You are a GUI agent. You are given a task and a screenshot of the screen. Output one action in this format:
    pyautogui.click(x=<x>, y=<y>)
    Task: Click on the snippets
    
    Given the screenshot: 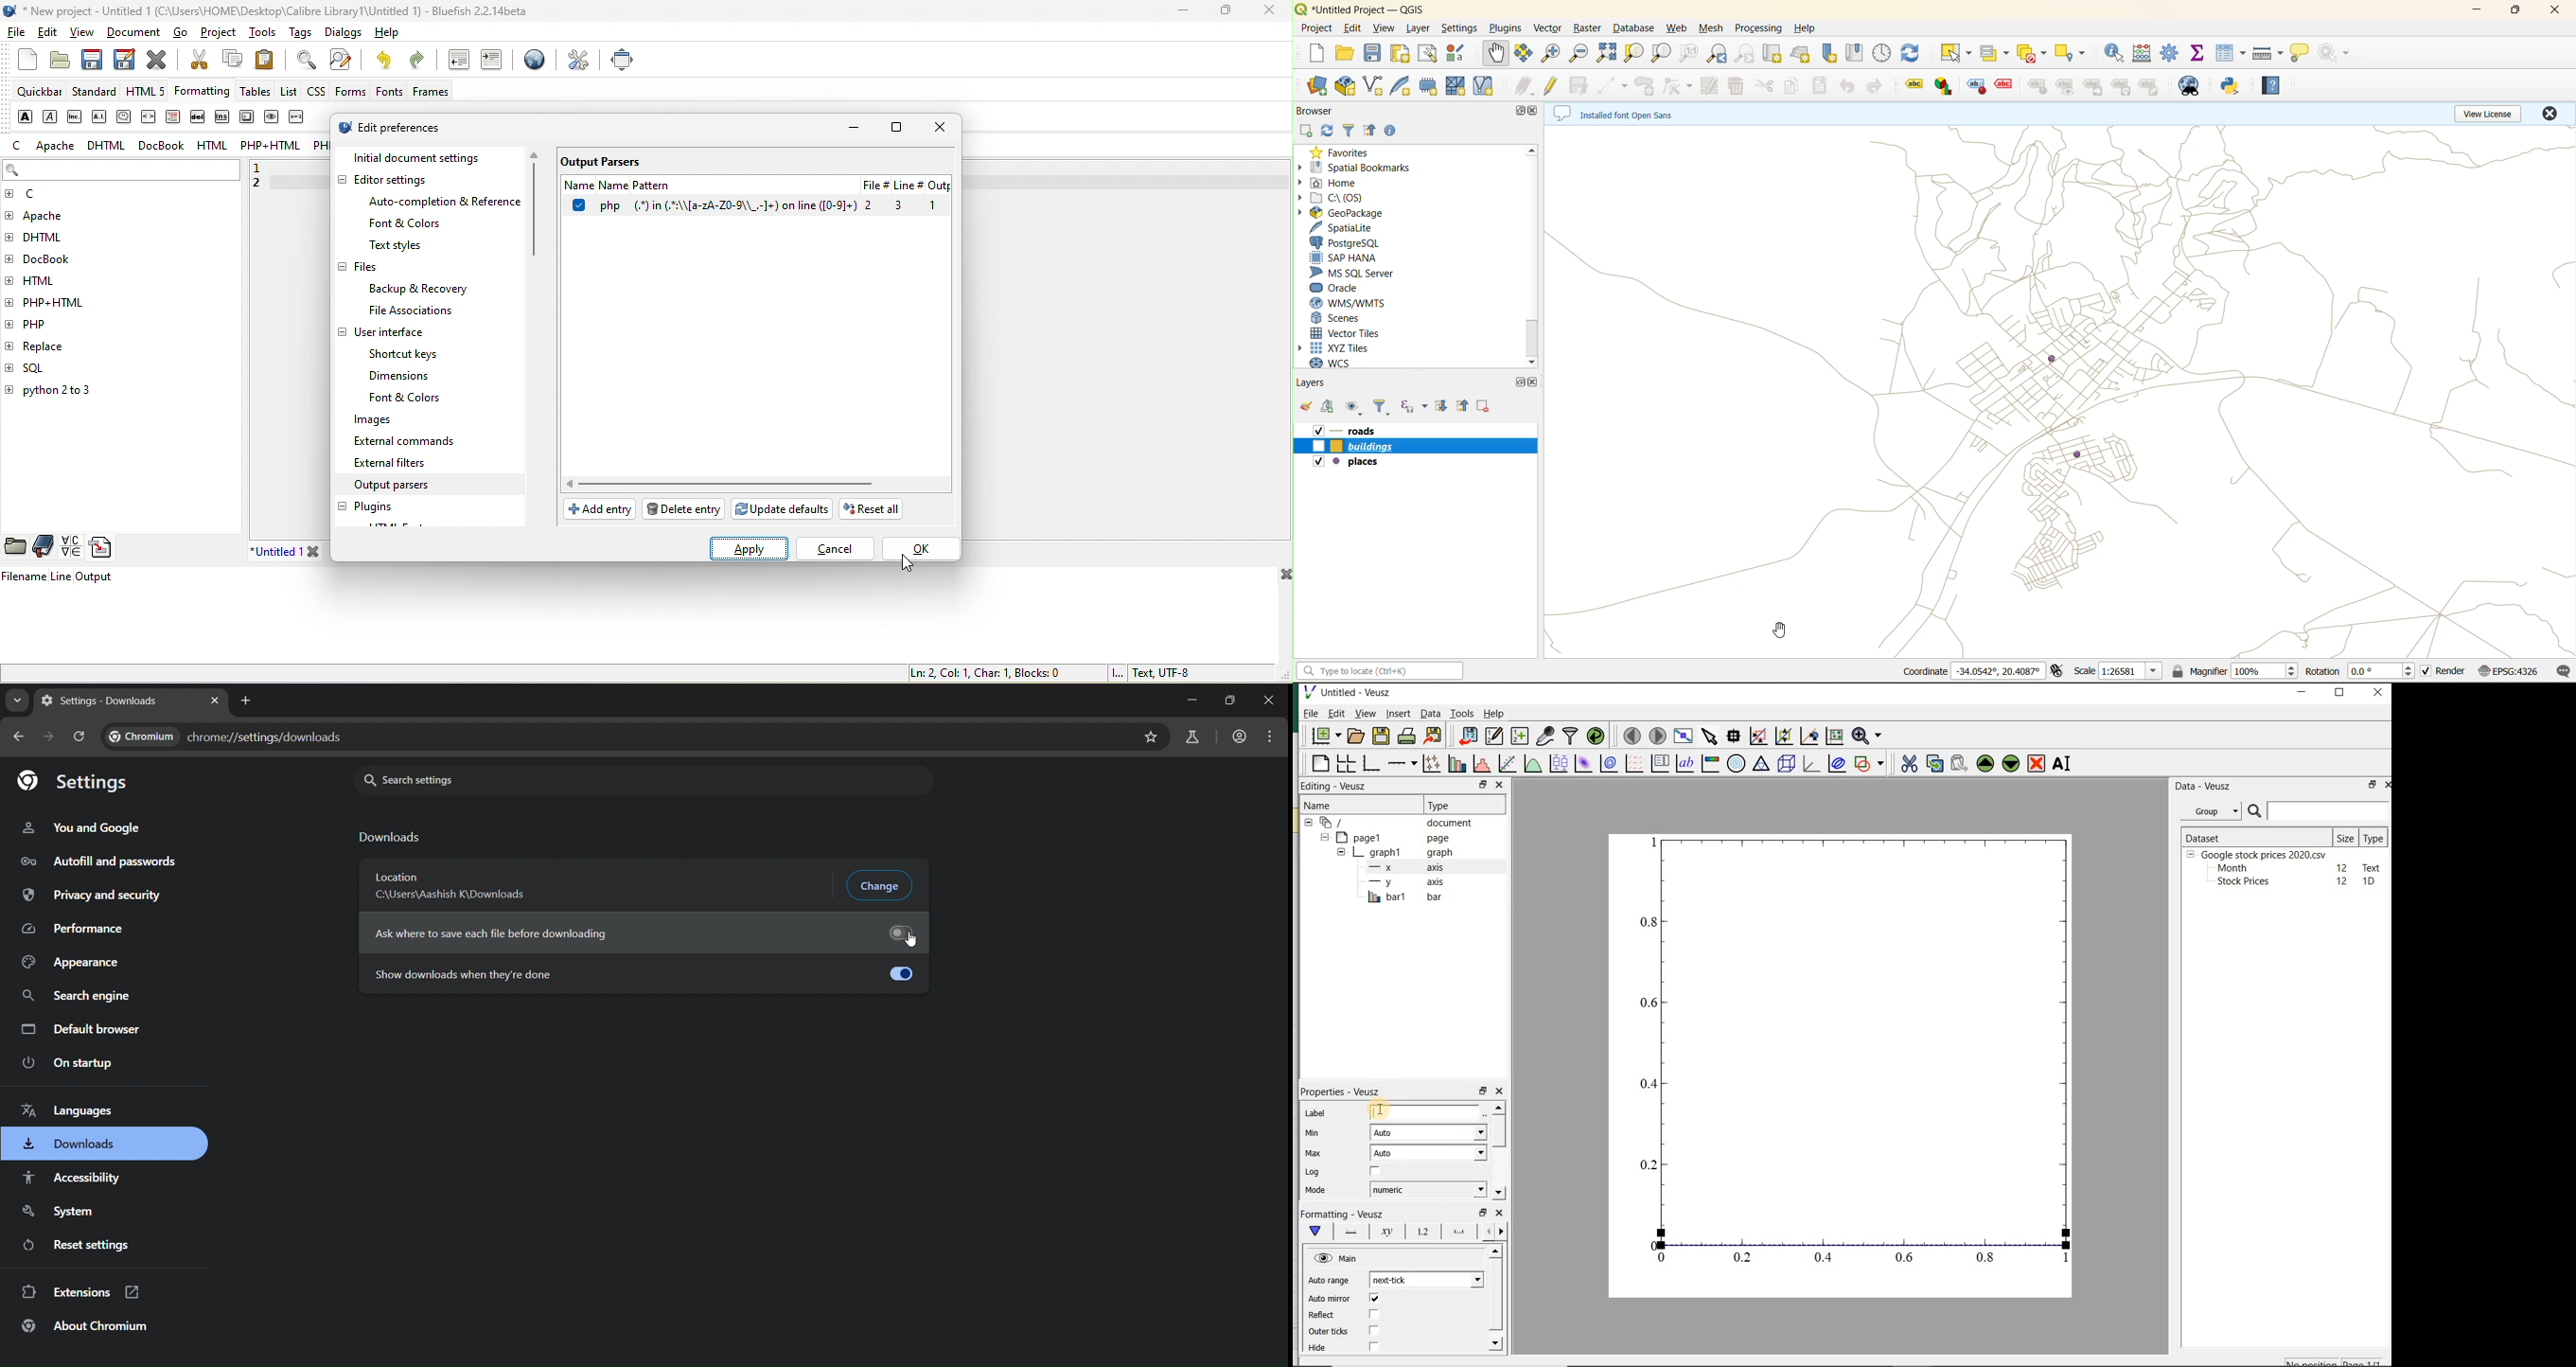 What is the action you would take?
    pyautogui.click(x=105, y=548)
    